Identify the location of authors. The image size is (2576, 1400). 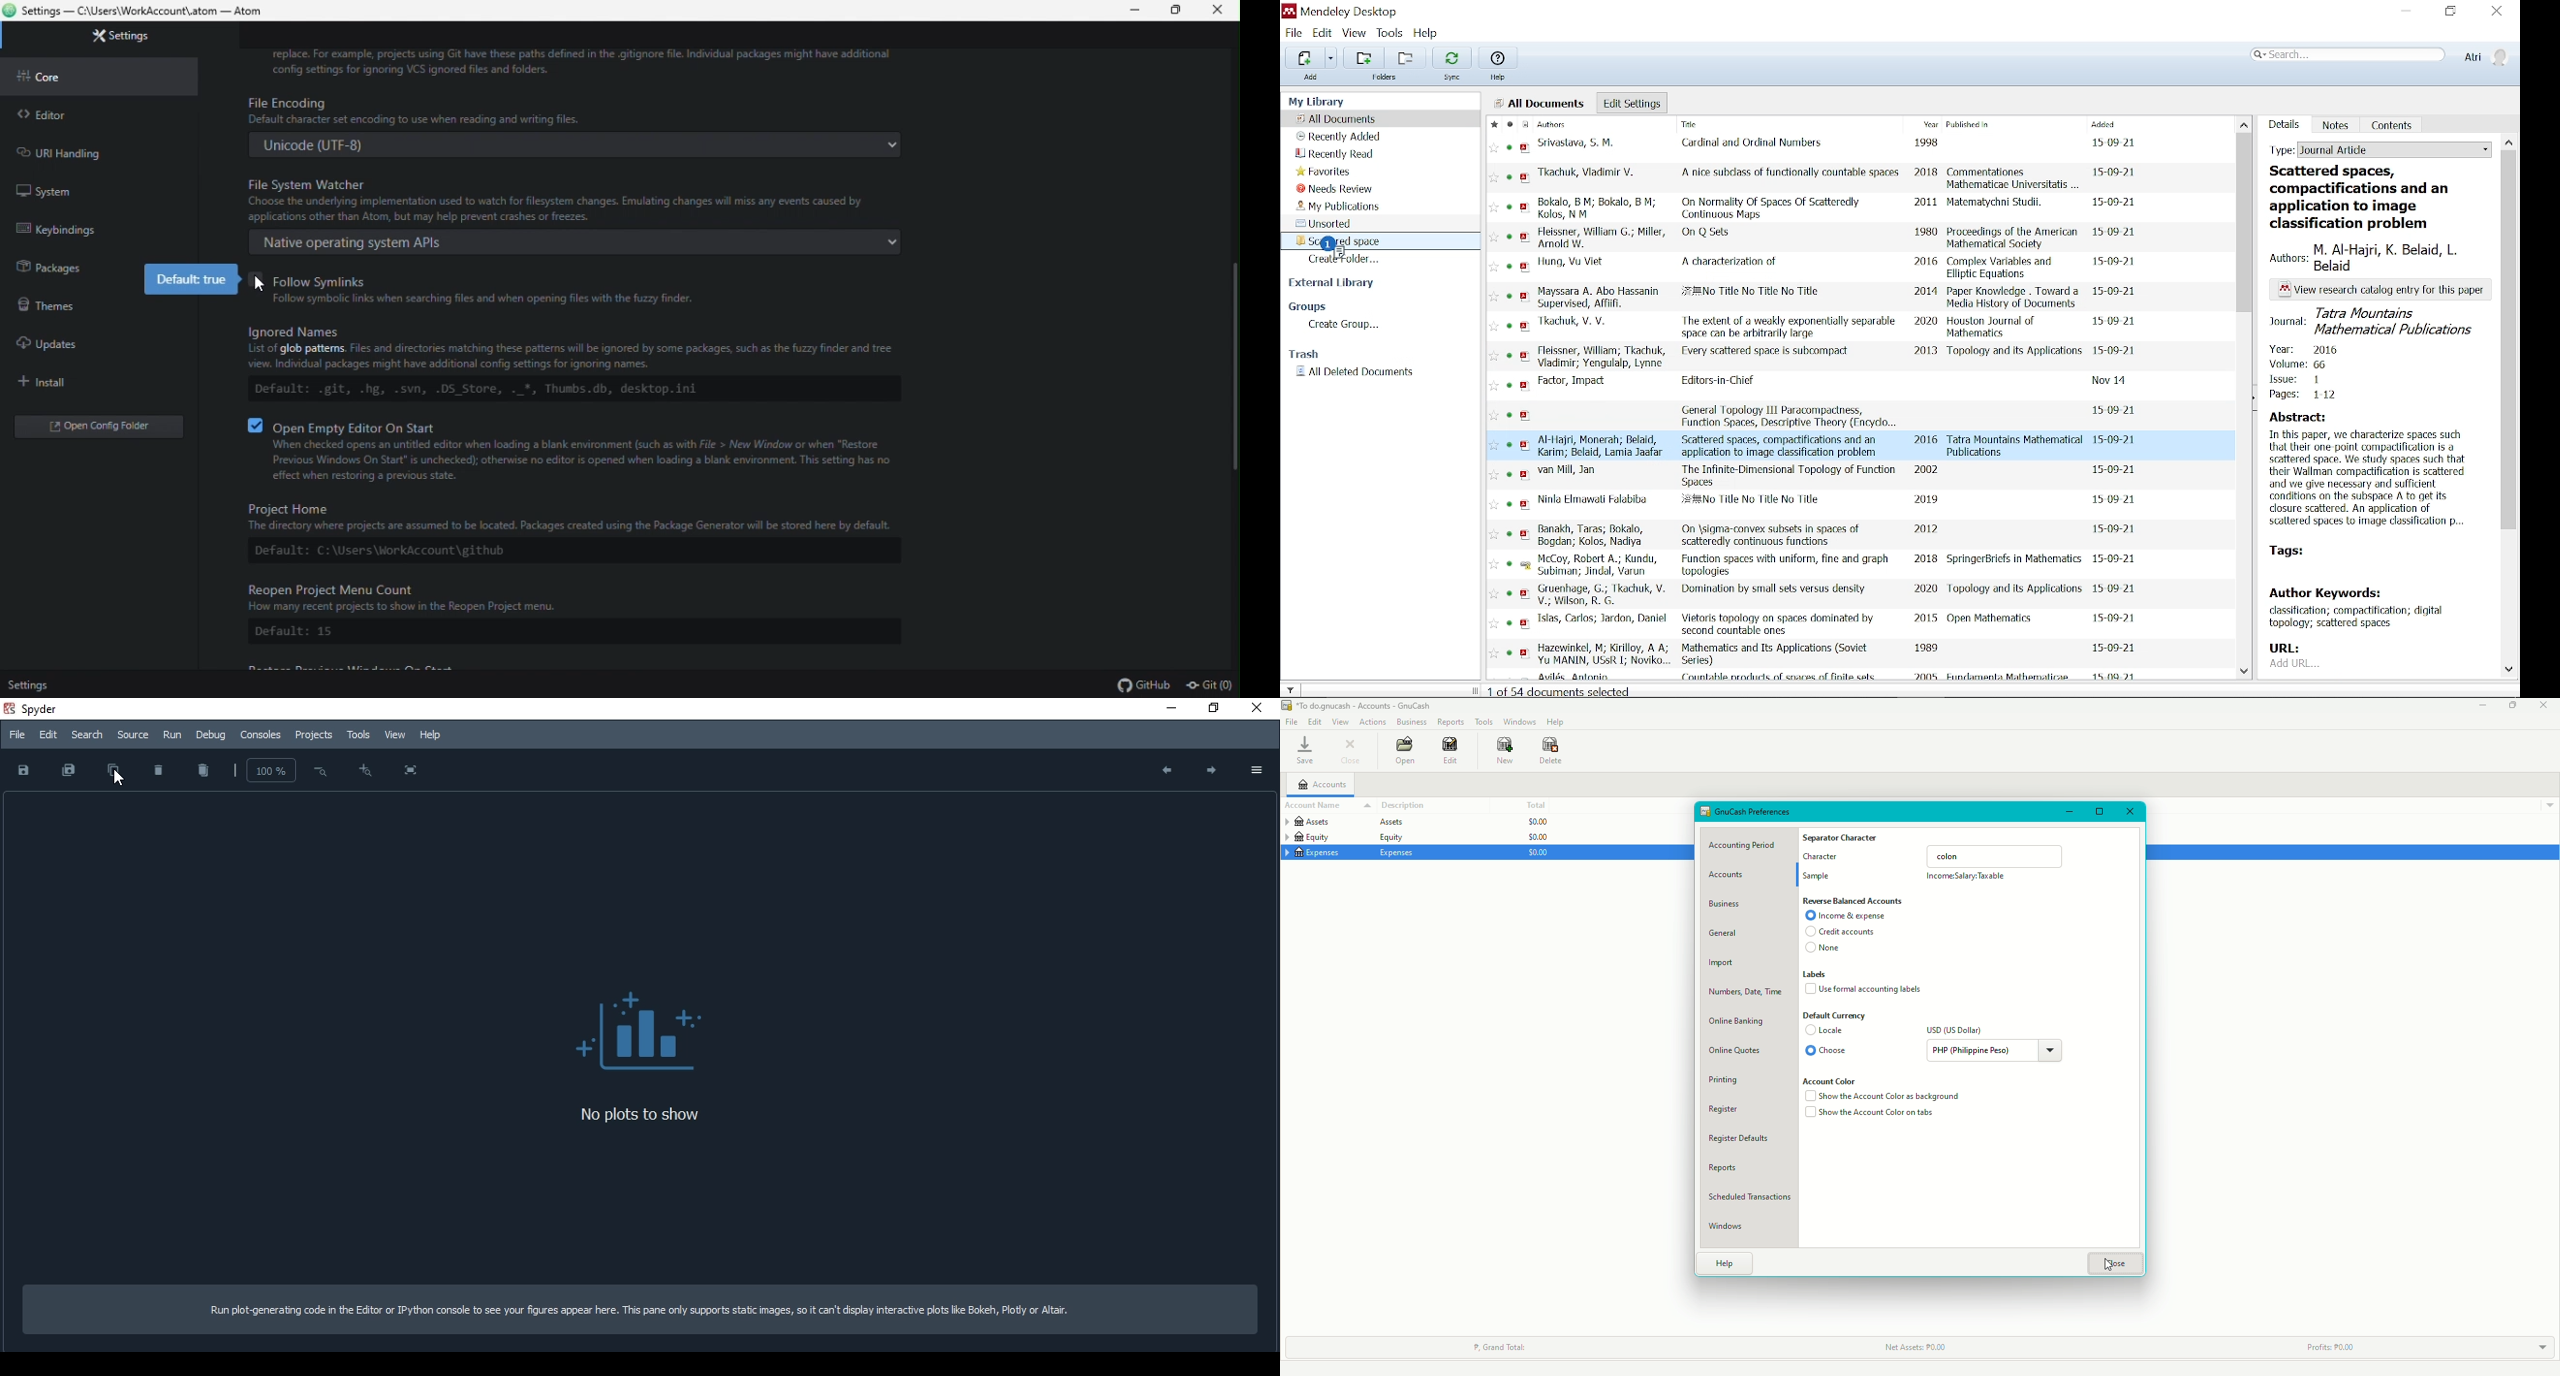
(1600, 298).